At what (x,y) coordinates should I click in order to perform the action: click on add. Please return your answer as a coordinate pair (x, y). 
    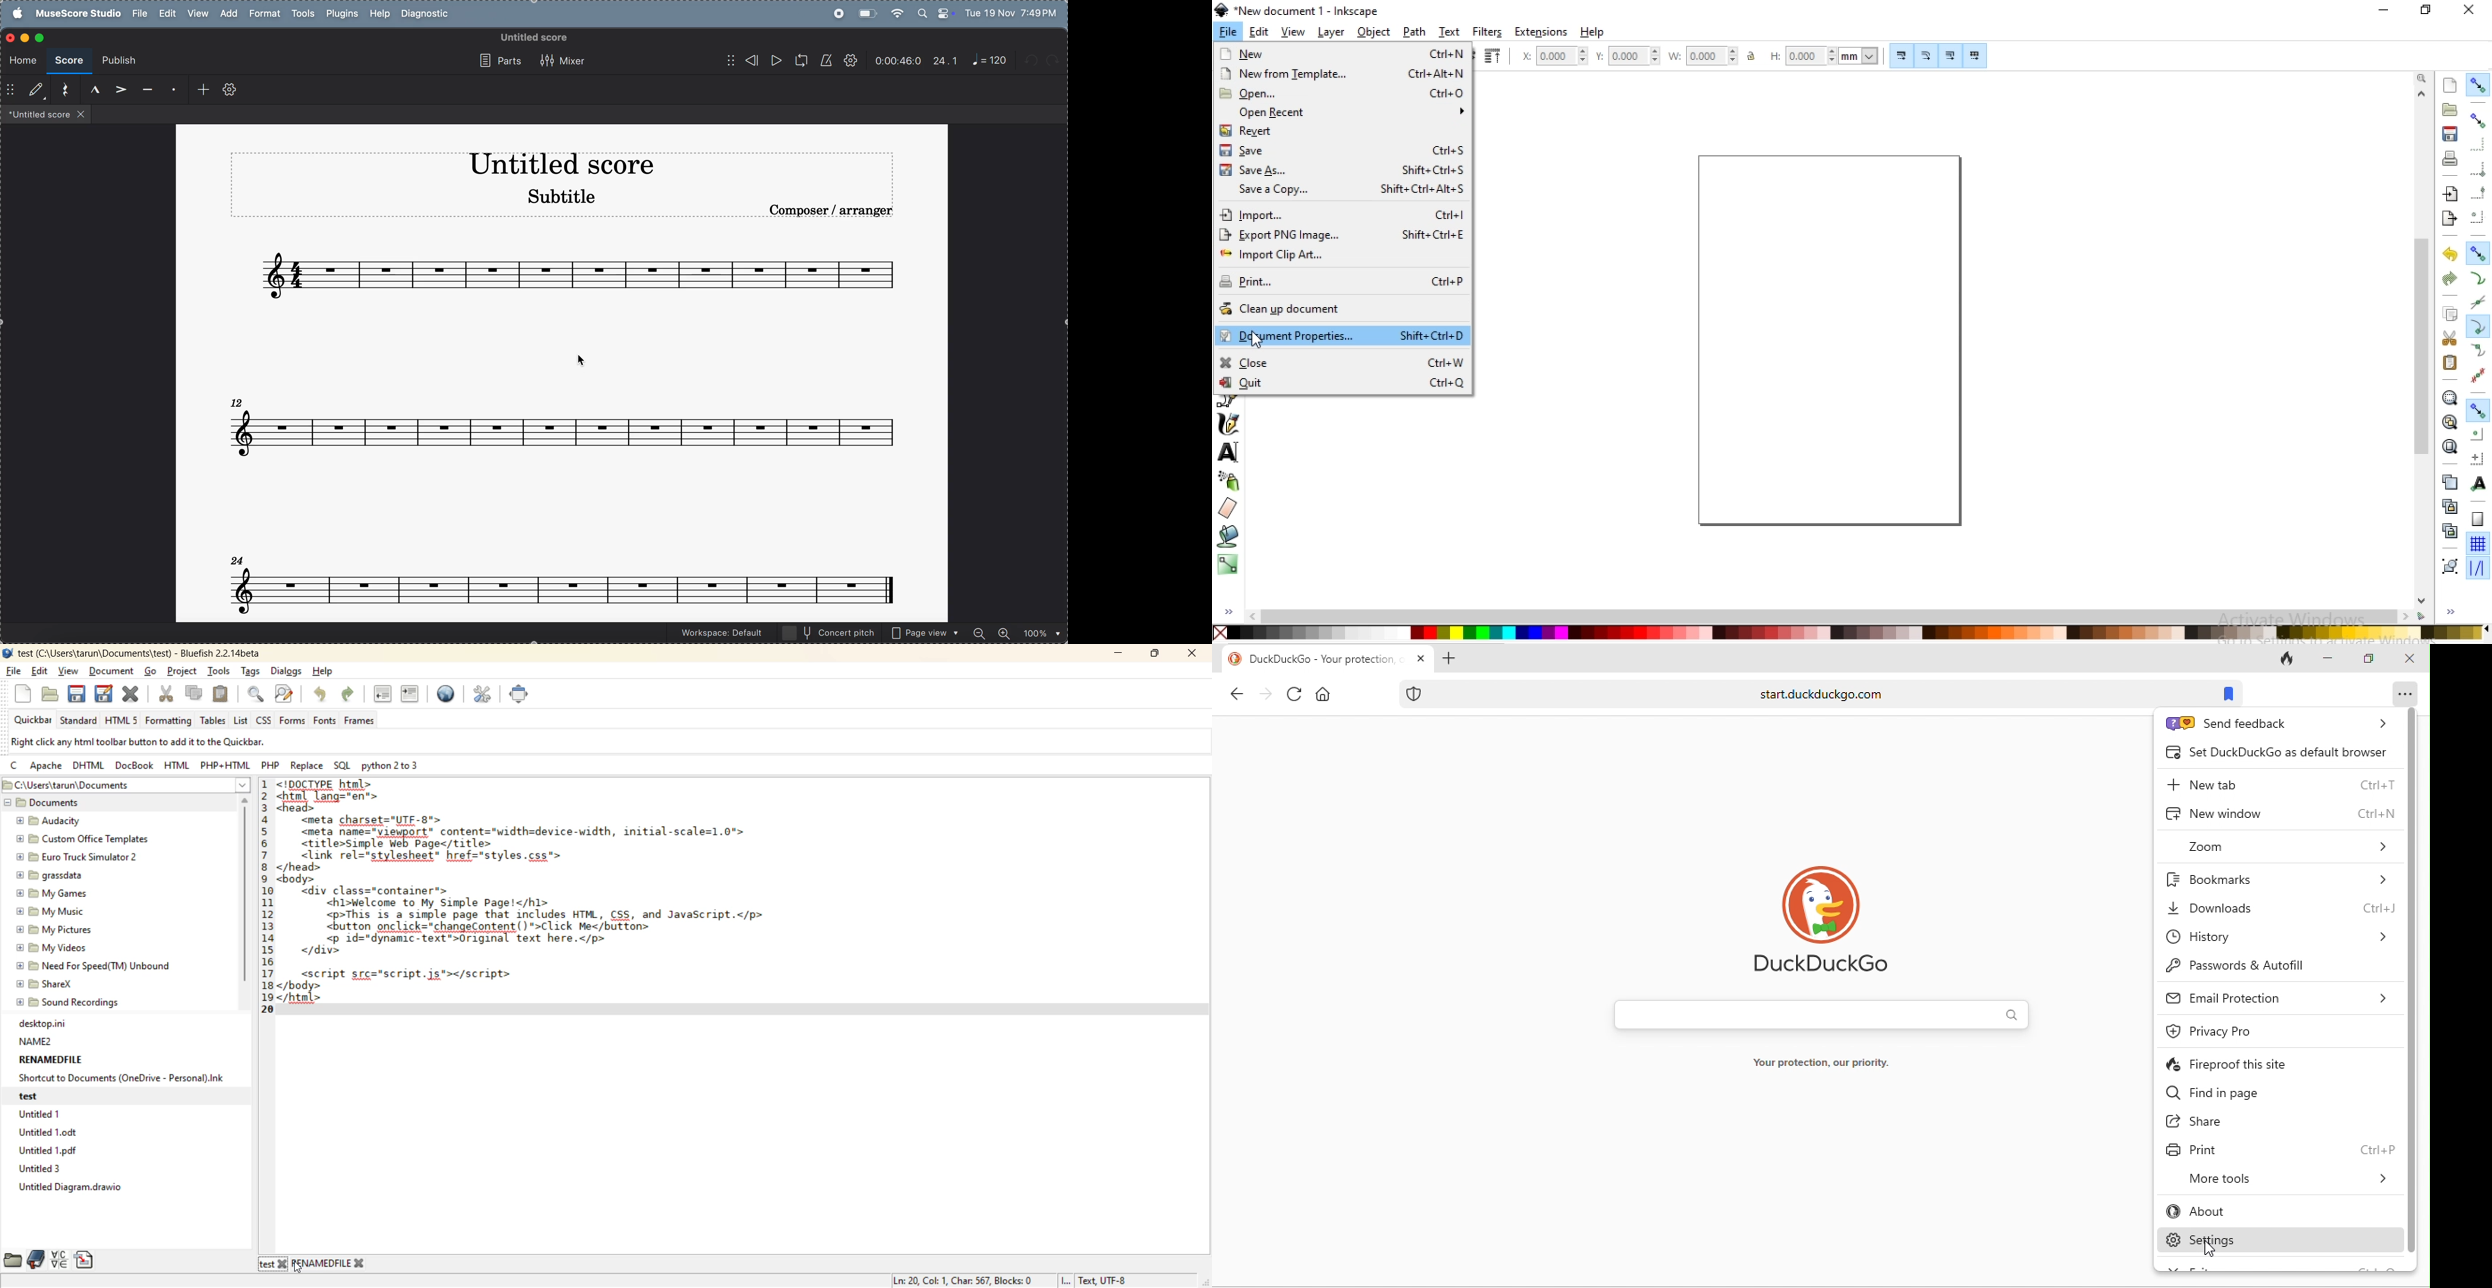
    Looking at the image, I should click on (198, 90).